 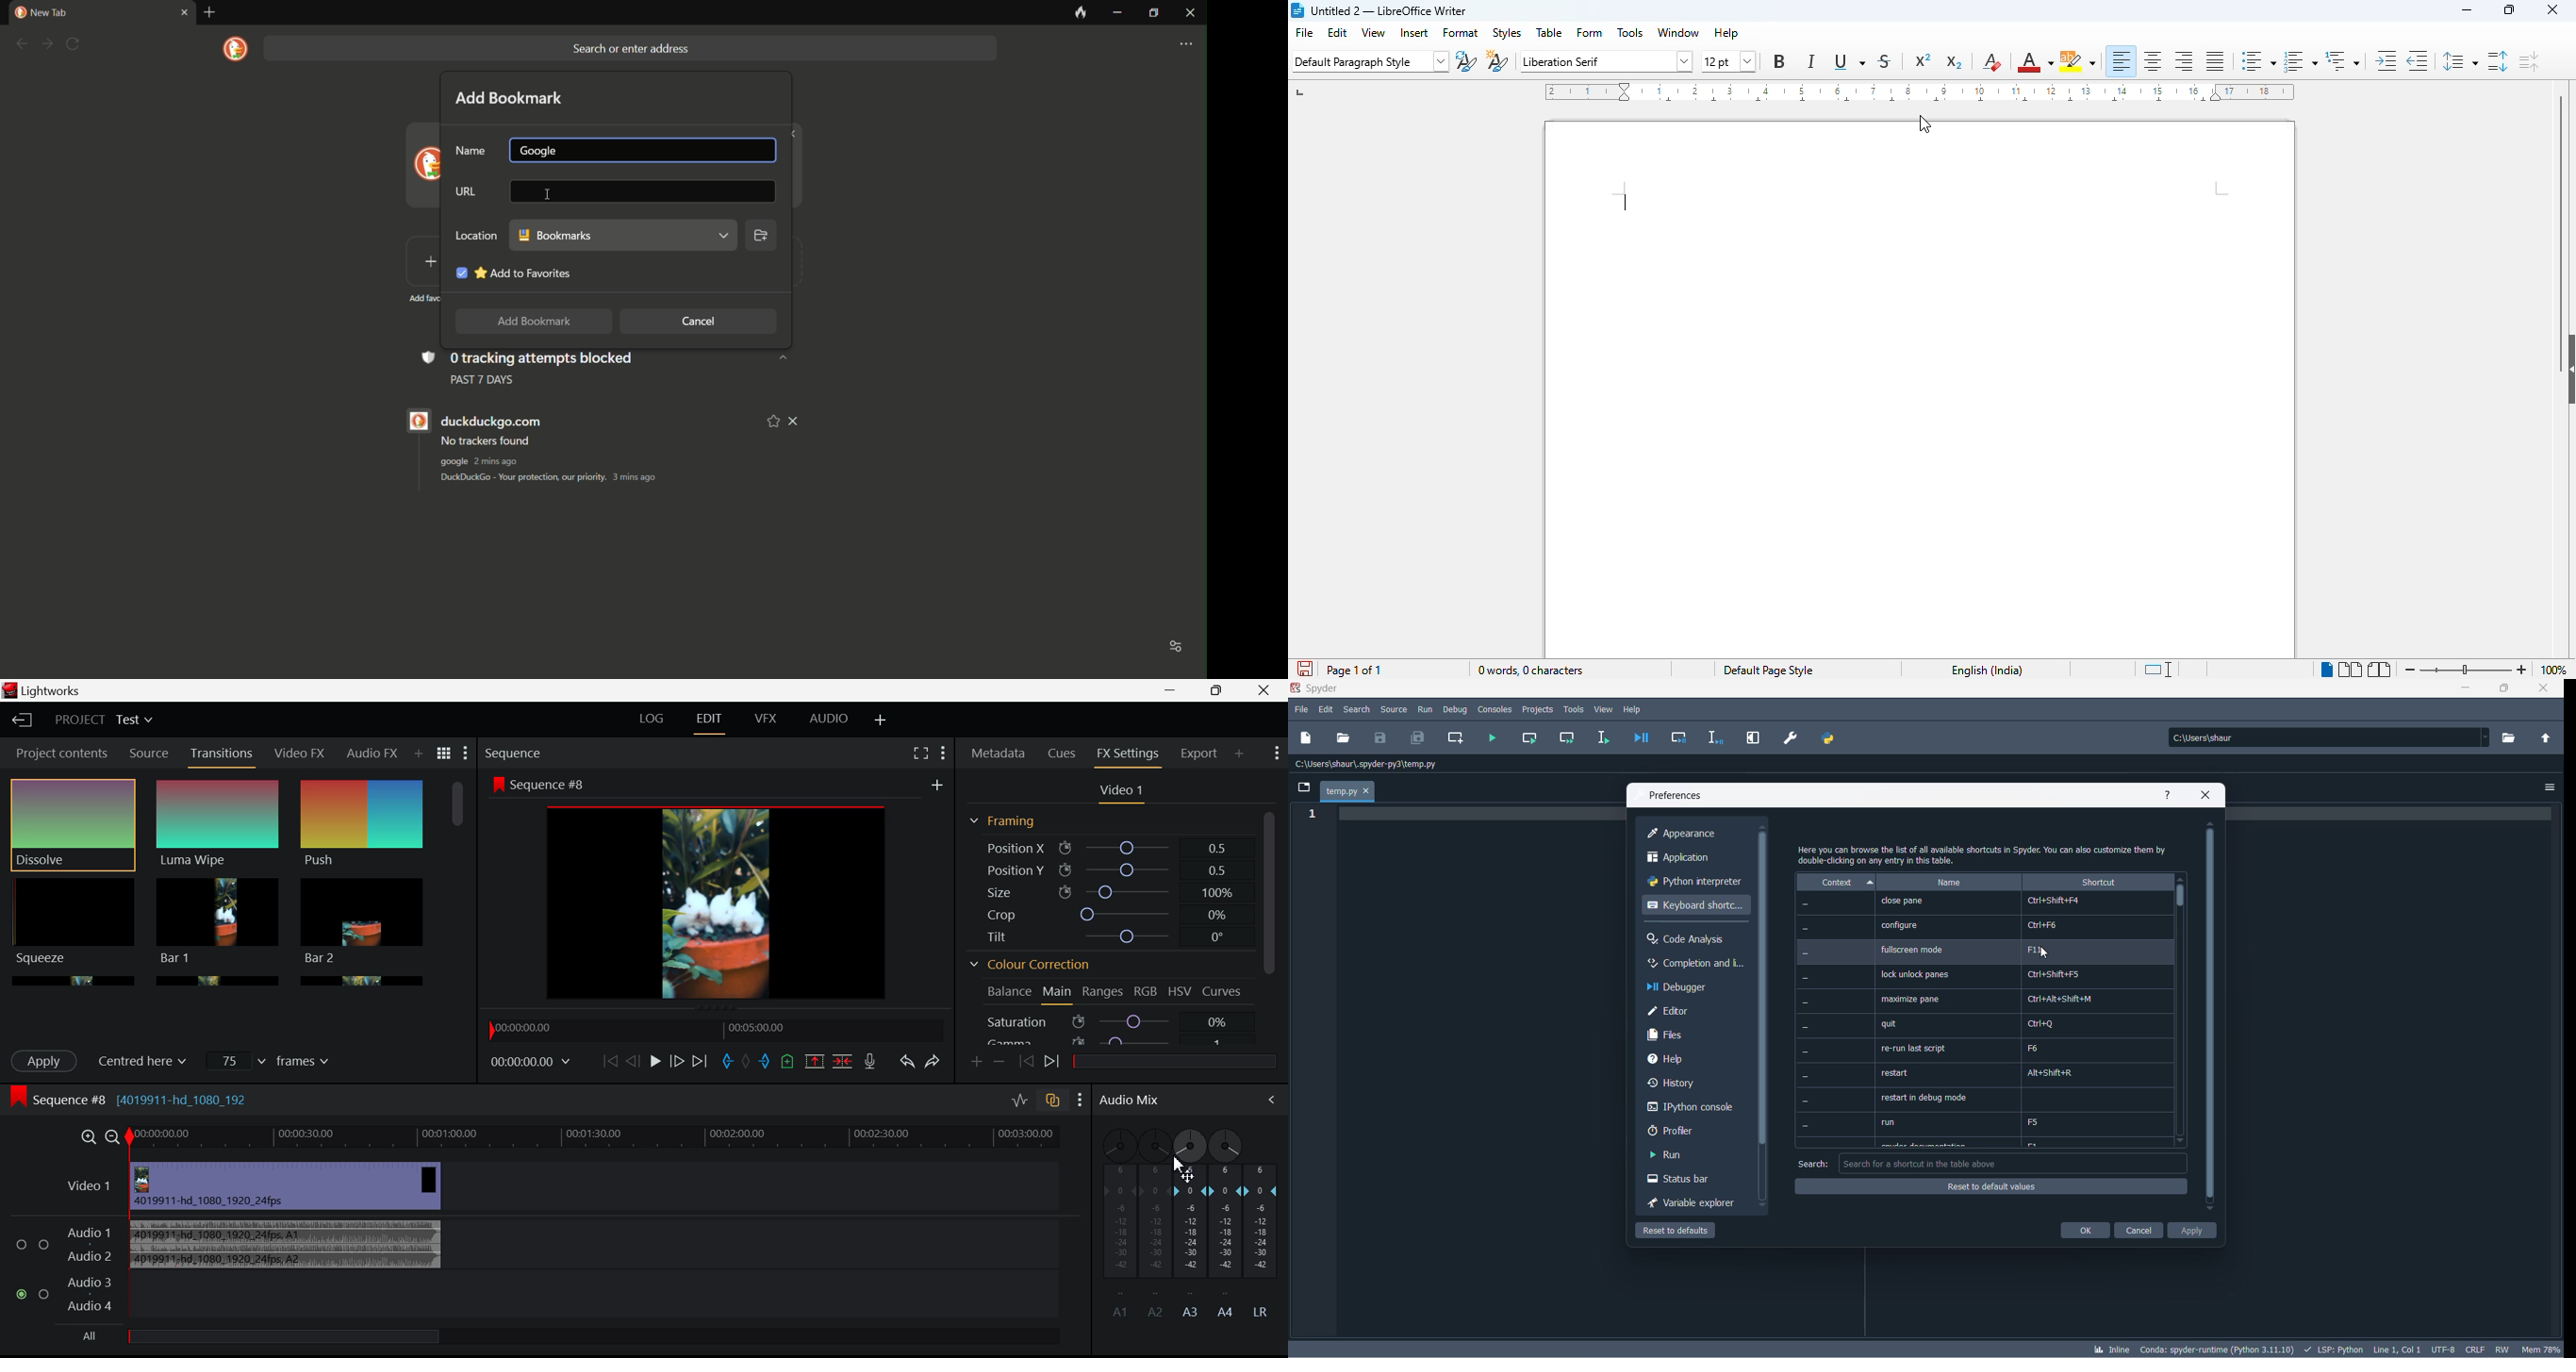 What do you see at coordinates (2549, 691) in the screenshot?
I see `close` at bounding box center [2549, 691].